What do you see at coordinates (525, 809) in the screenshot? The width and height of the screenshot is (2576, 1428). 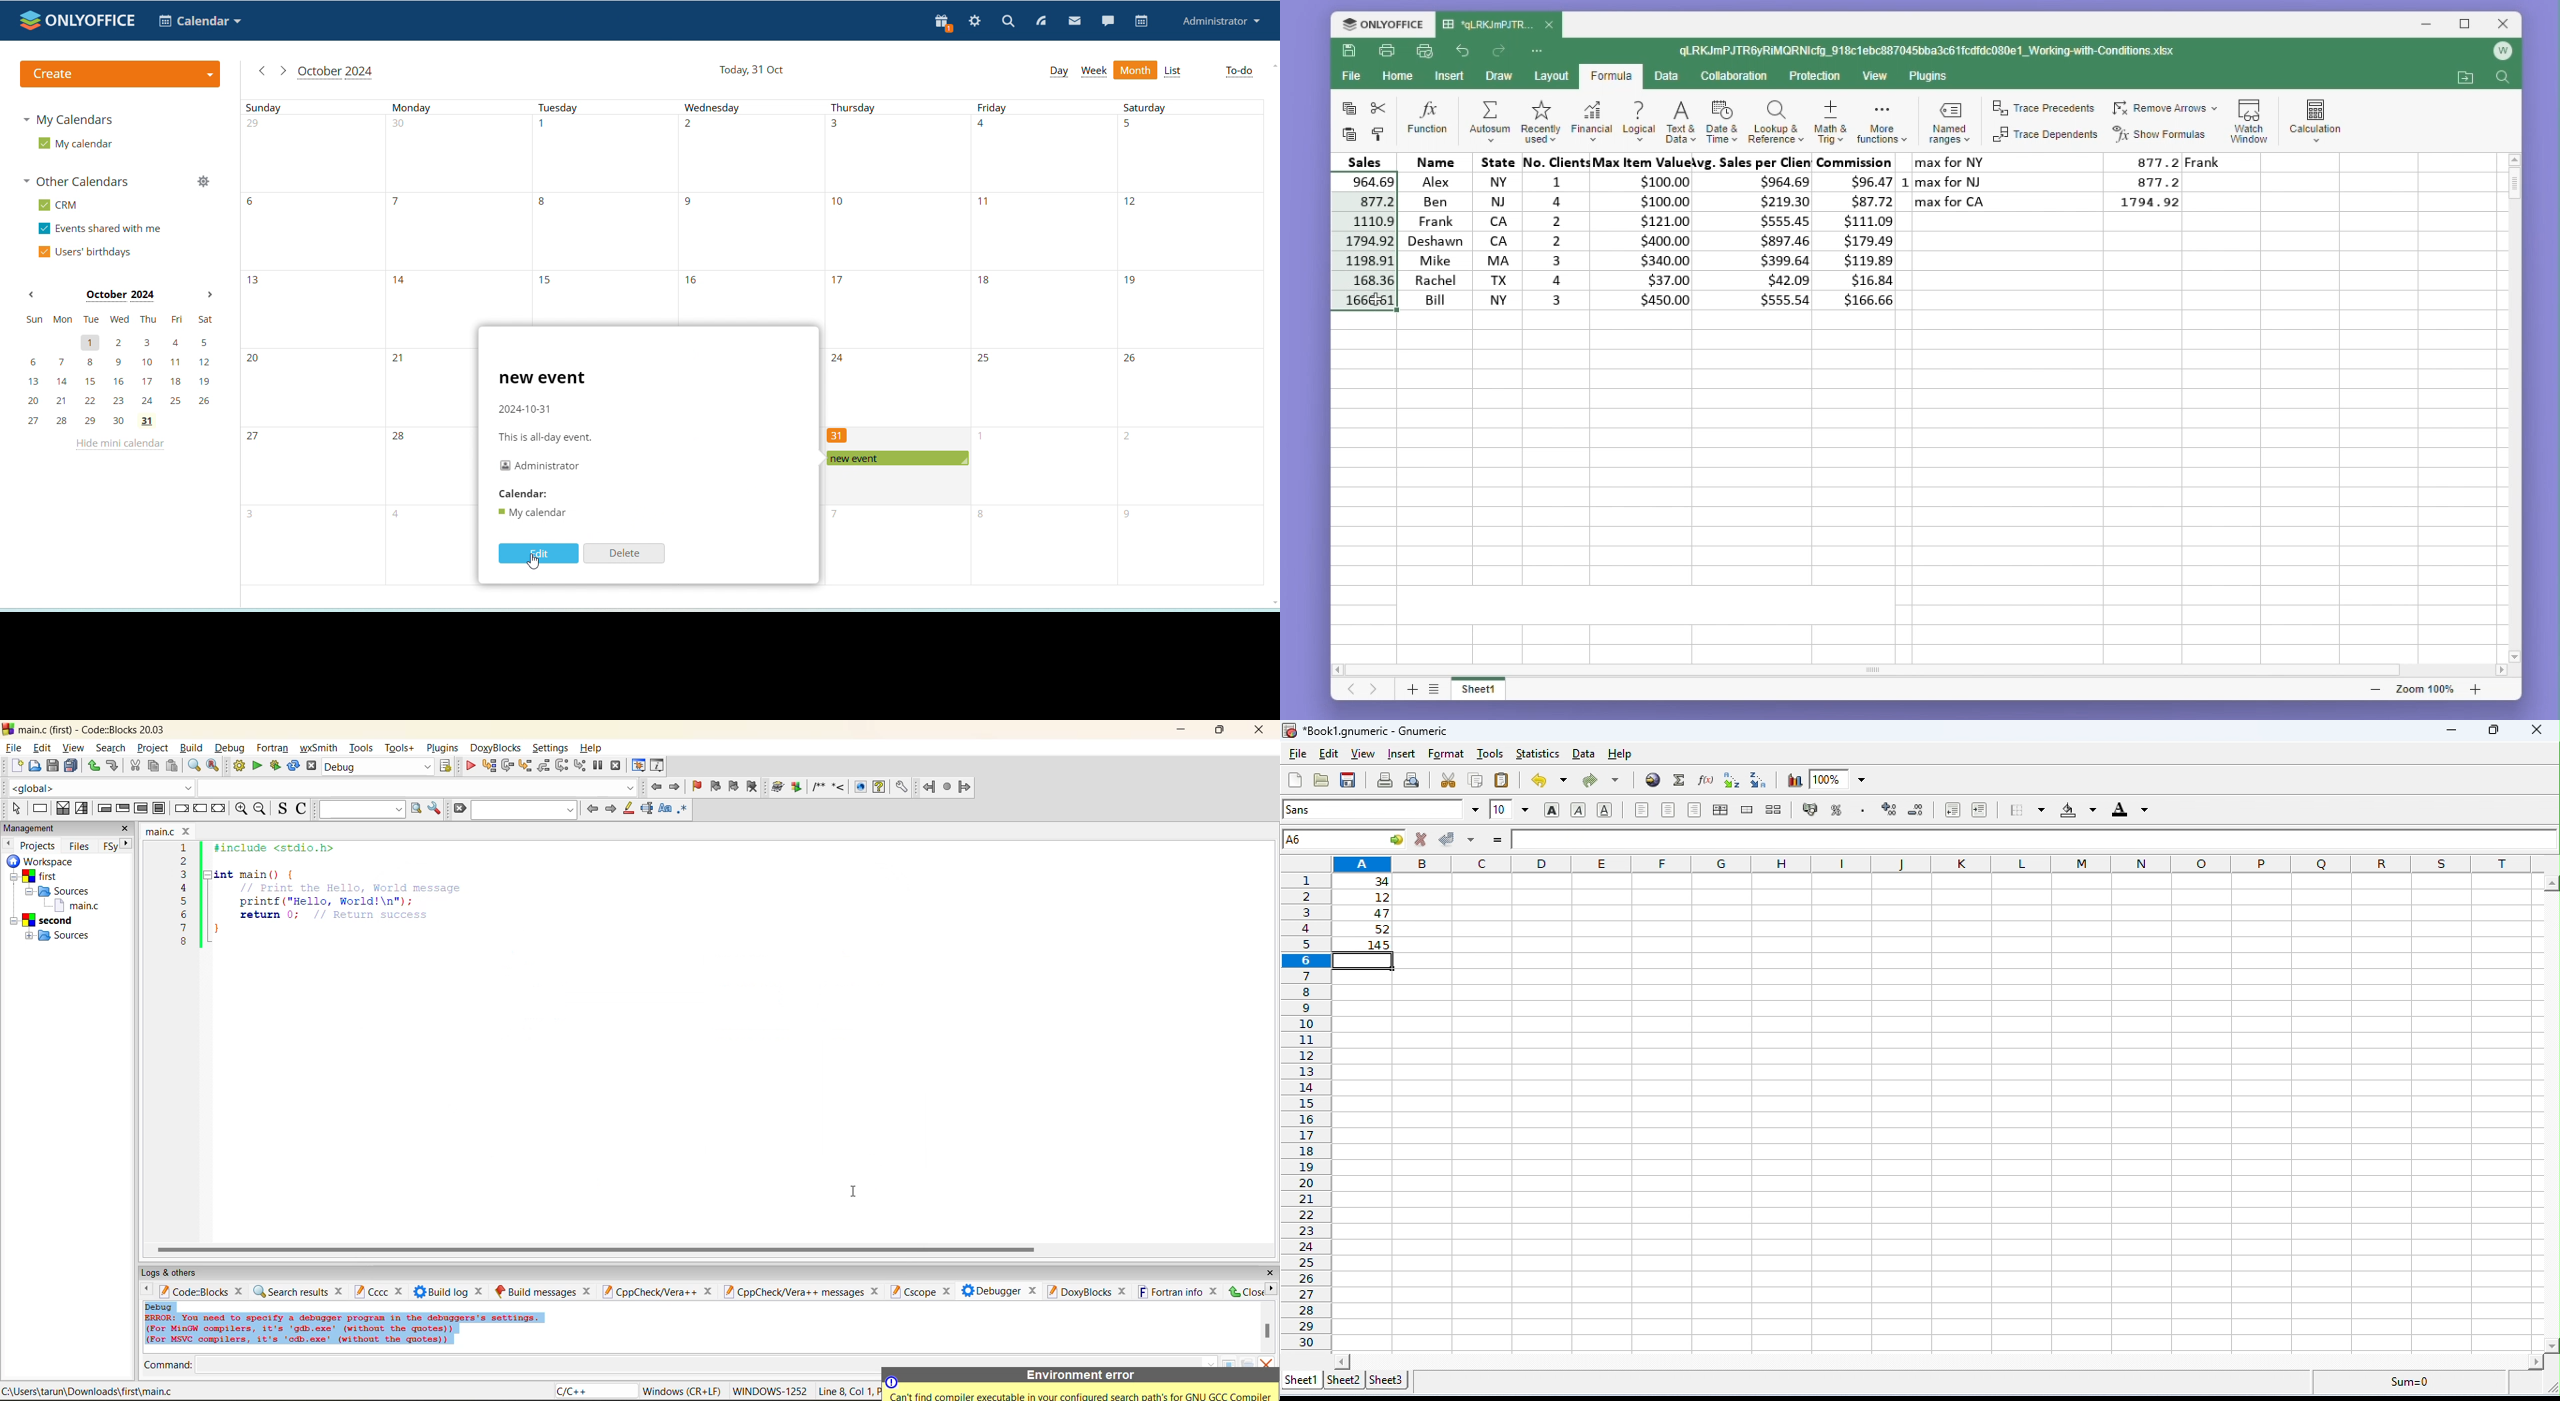 I see `search` at bounding box center [525, 809].